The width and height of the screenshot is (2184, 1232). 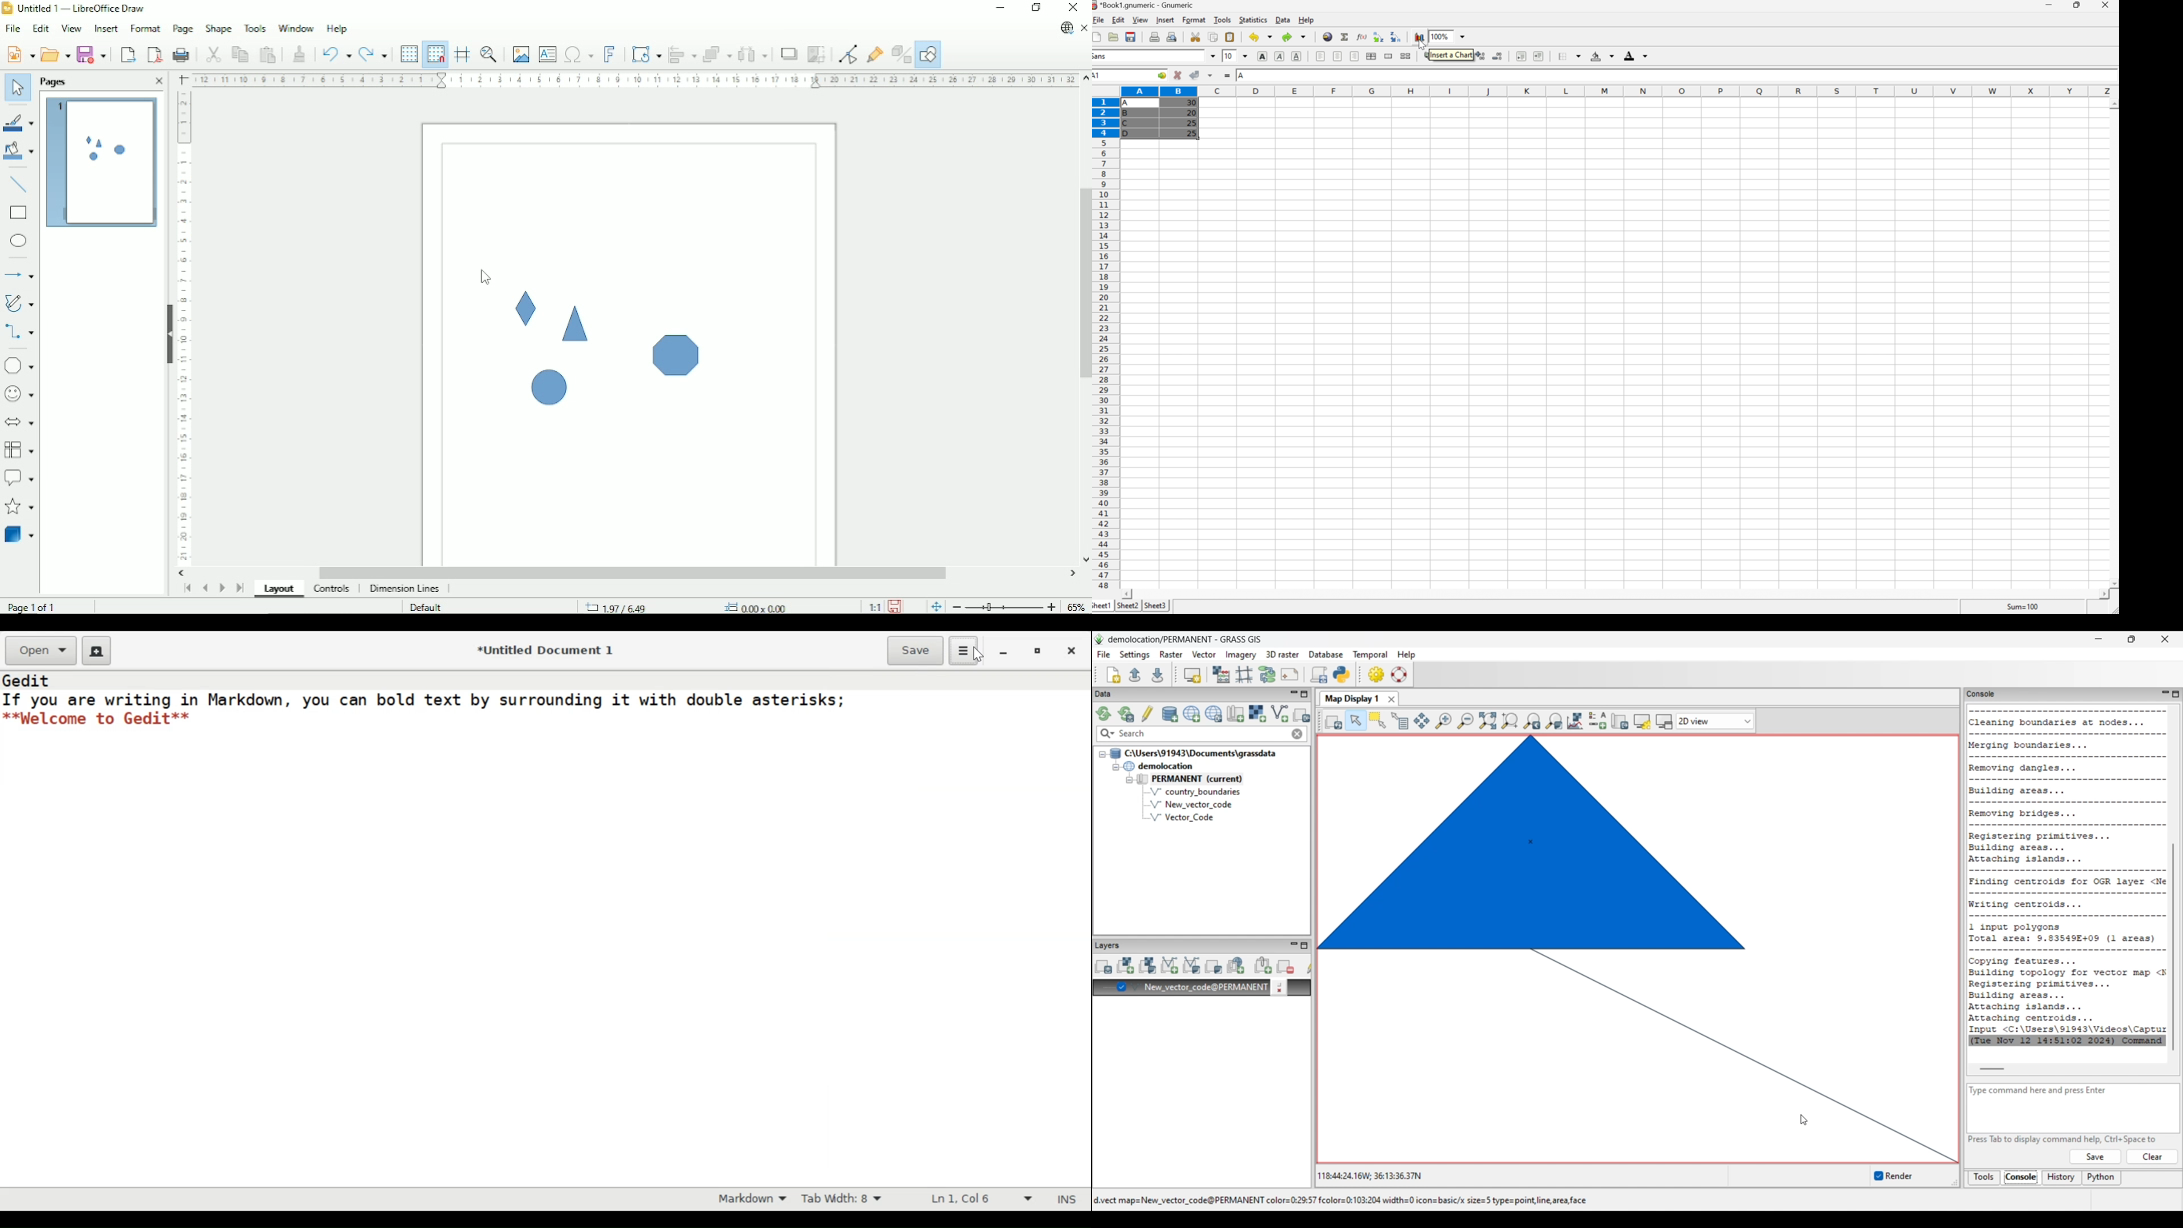 I want to click on Sum into current cell, so click(x=1345, y=36).